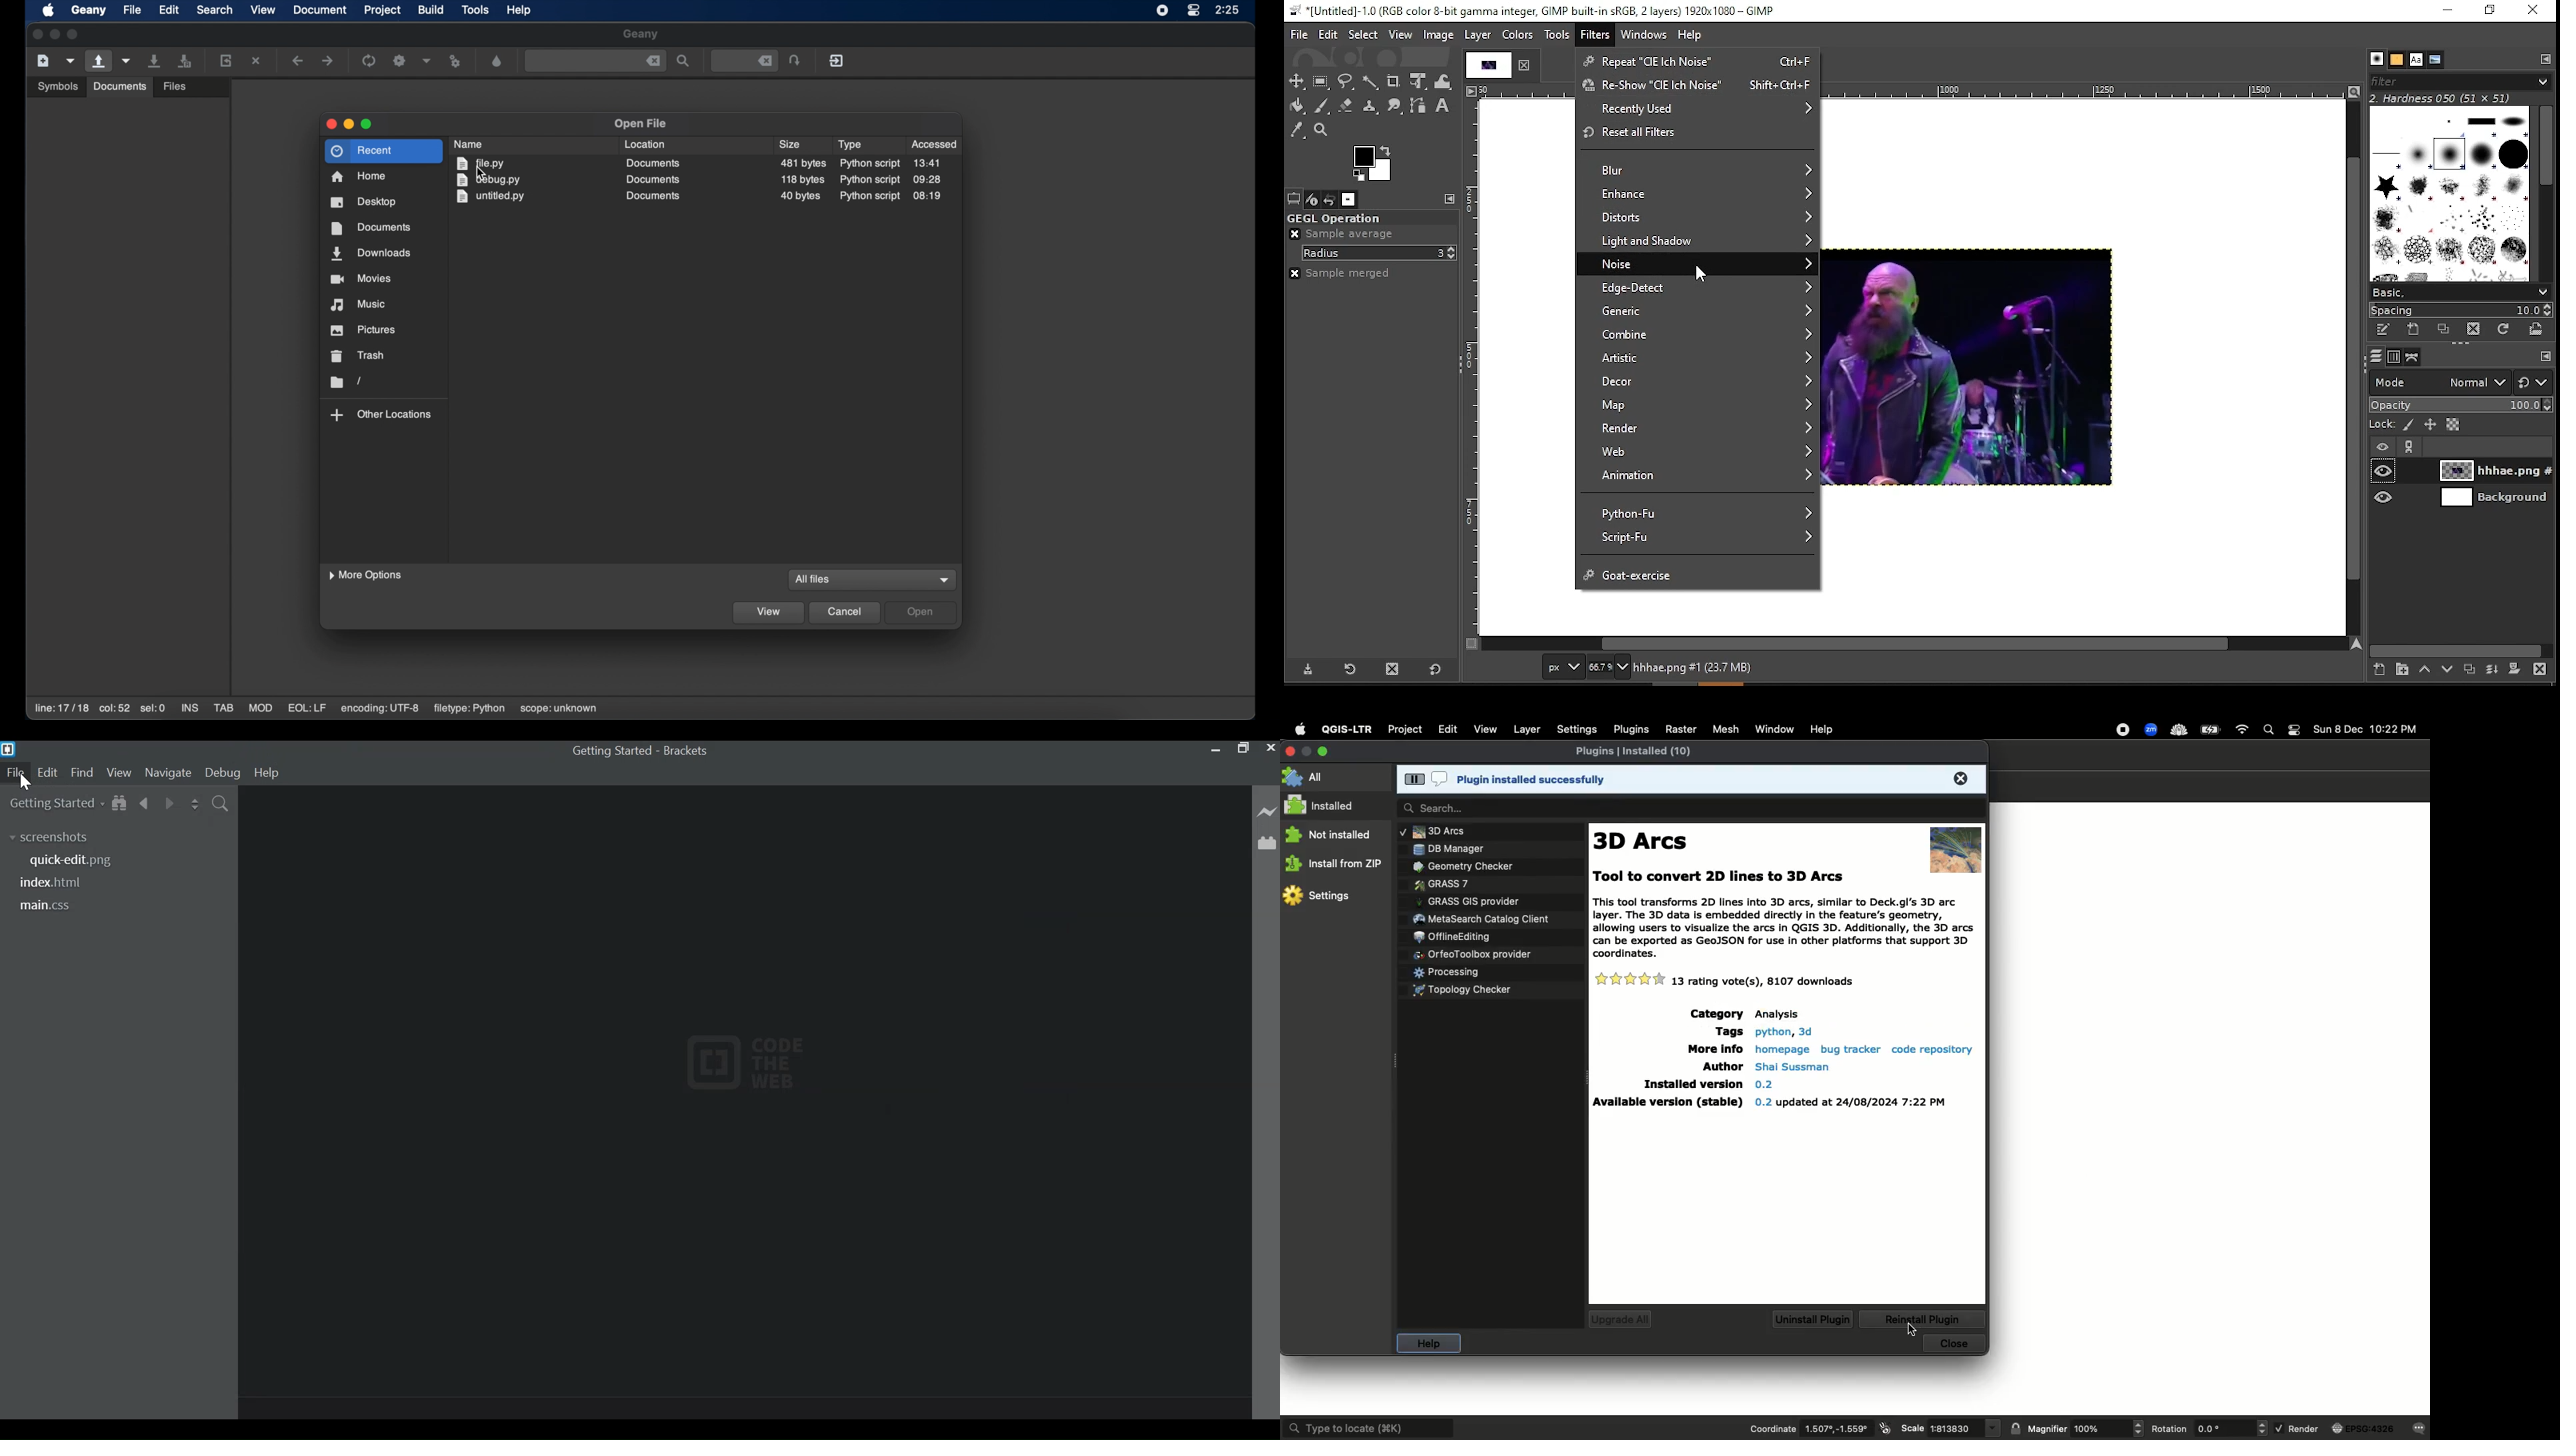  What do you see at coordinates (1774, 728) in the screenshot?
I see `Window` at bounding box center [1774, 728].